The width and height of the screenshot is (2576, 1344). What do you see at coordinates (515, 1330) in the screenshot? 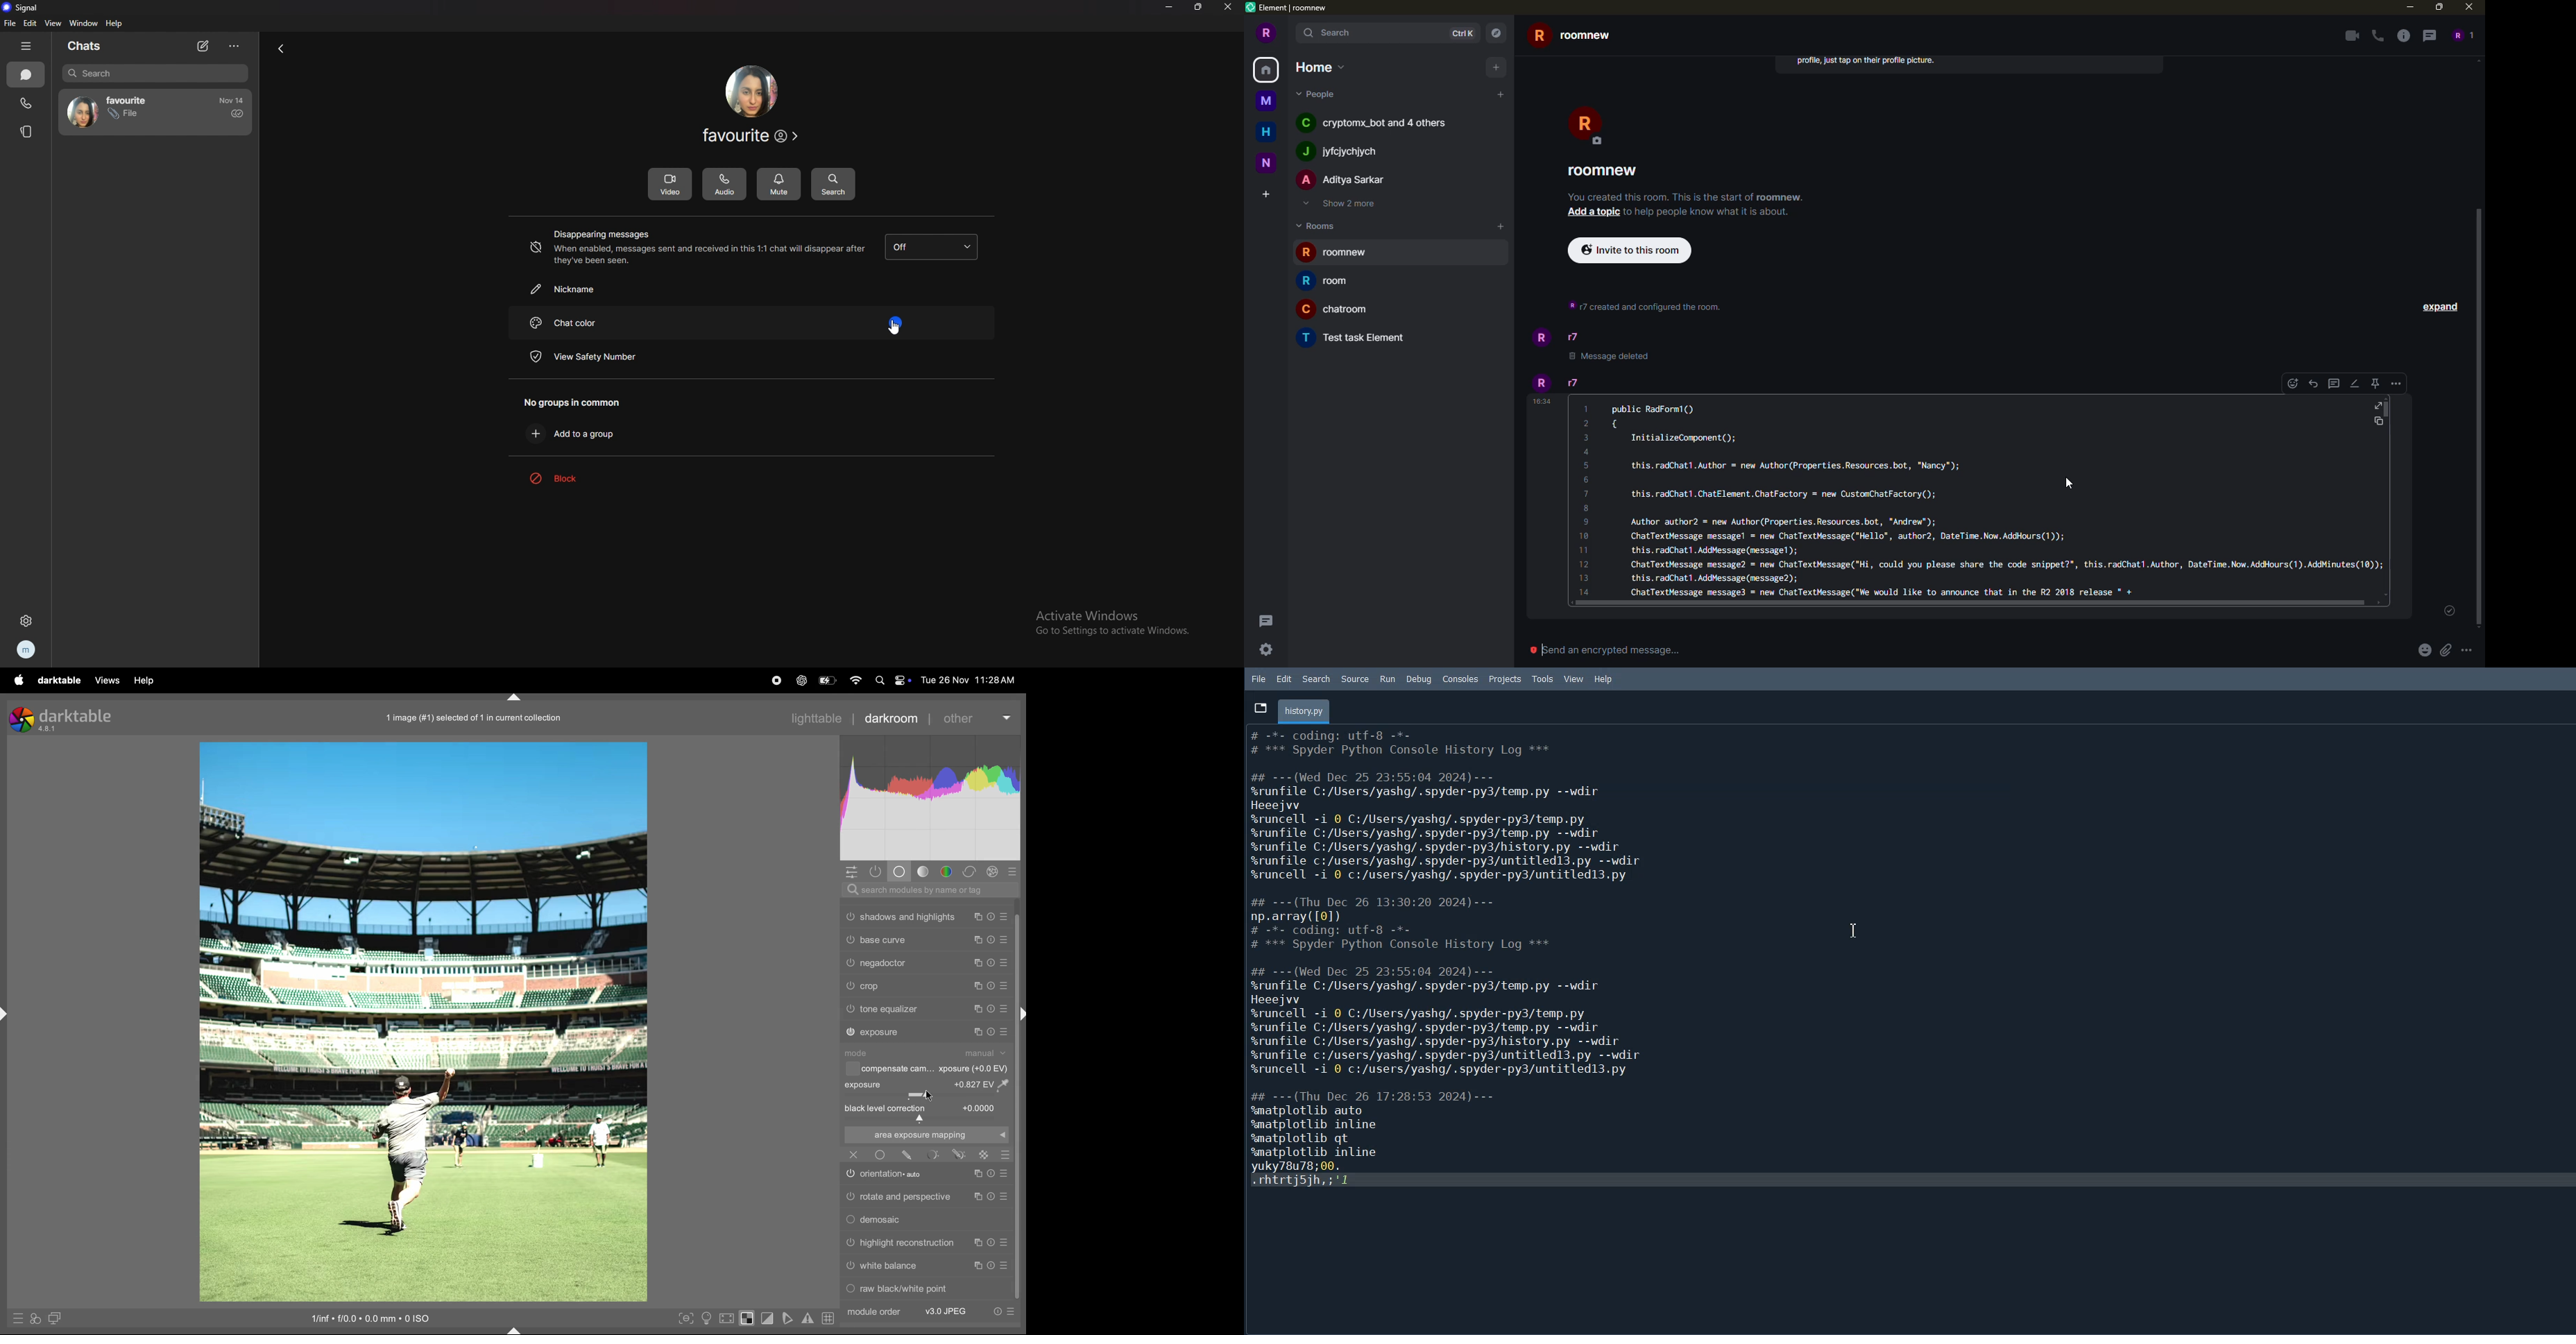
I see `expand or collapse ` at bounding box center [515, 1330].